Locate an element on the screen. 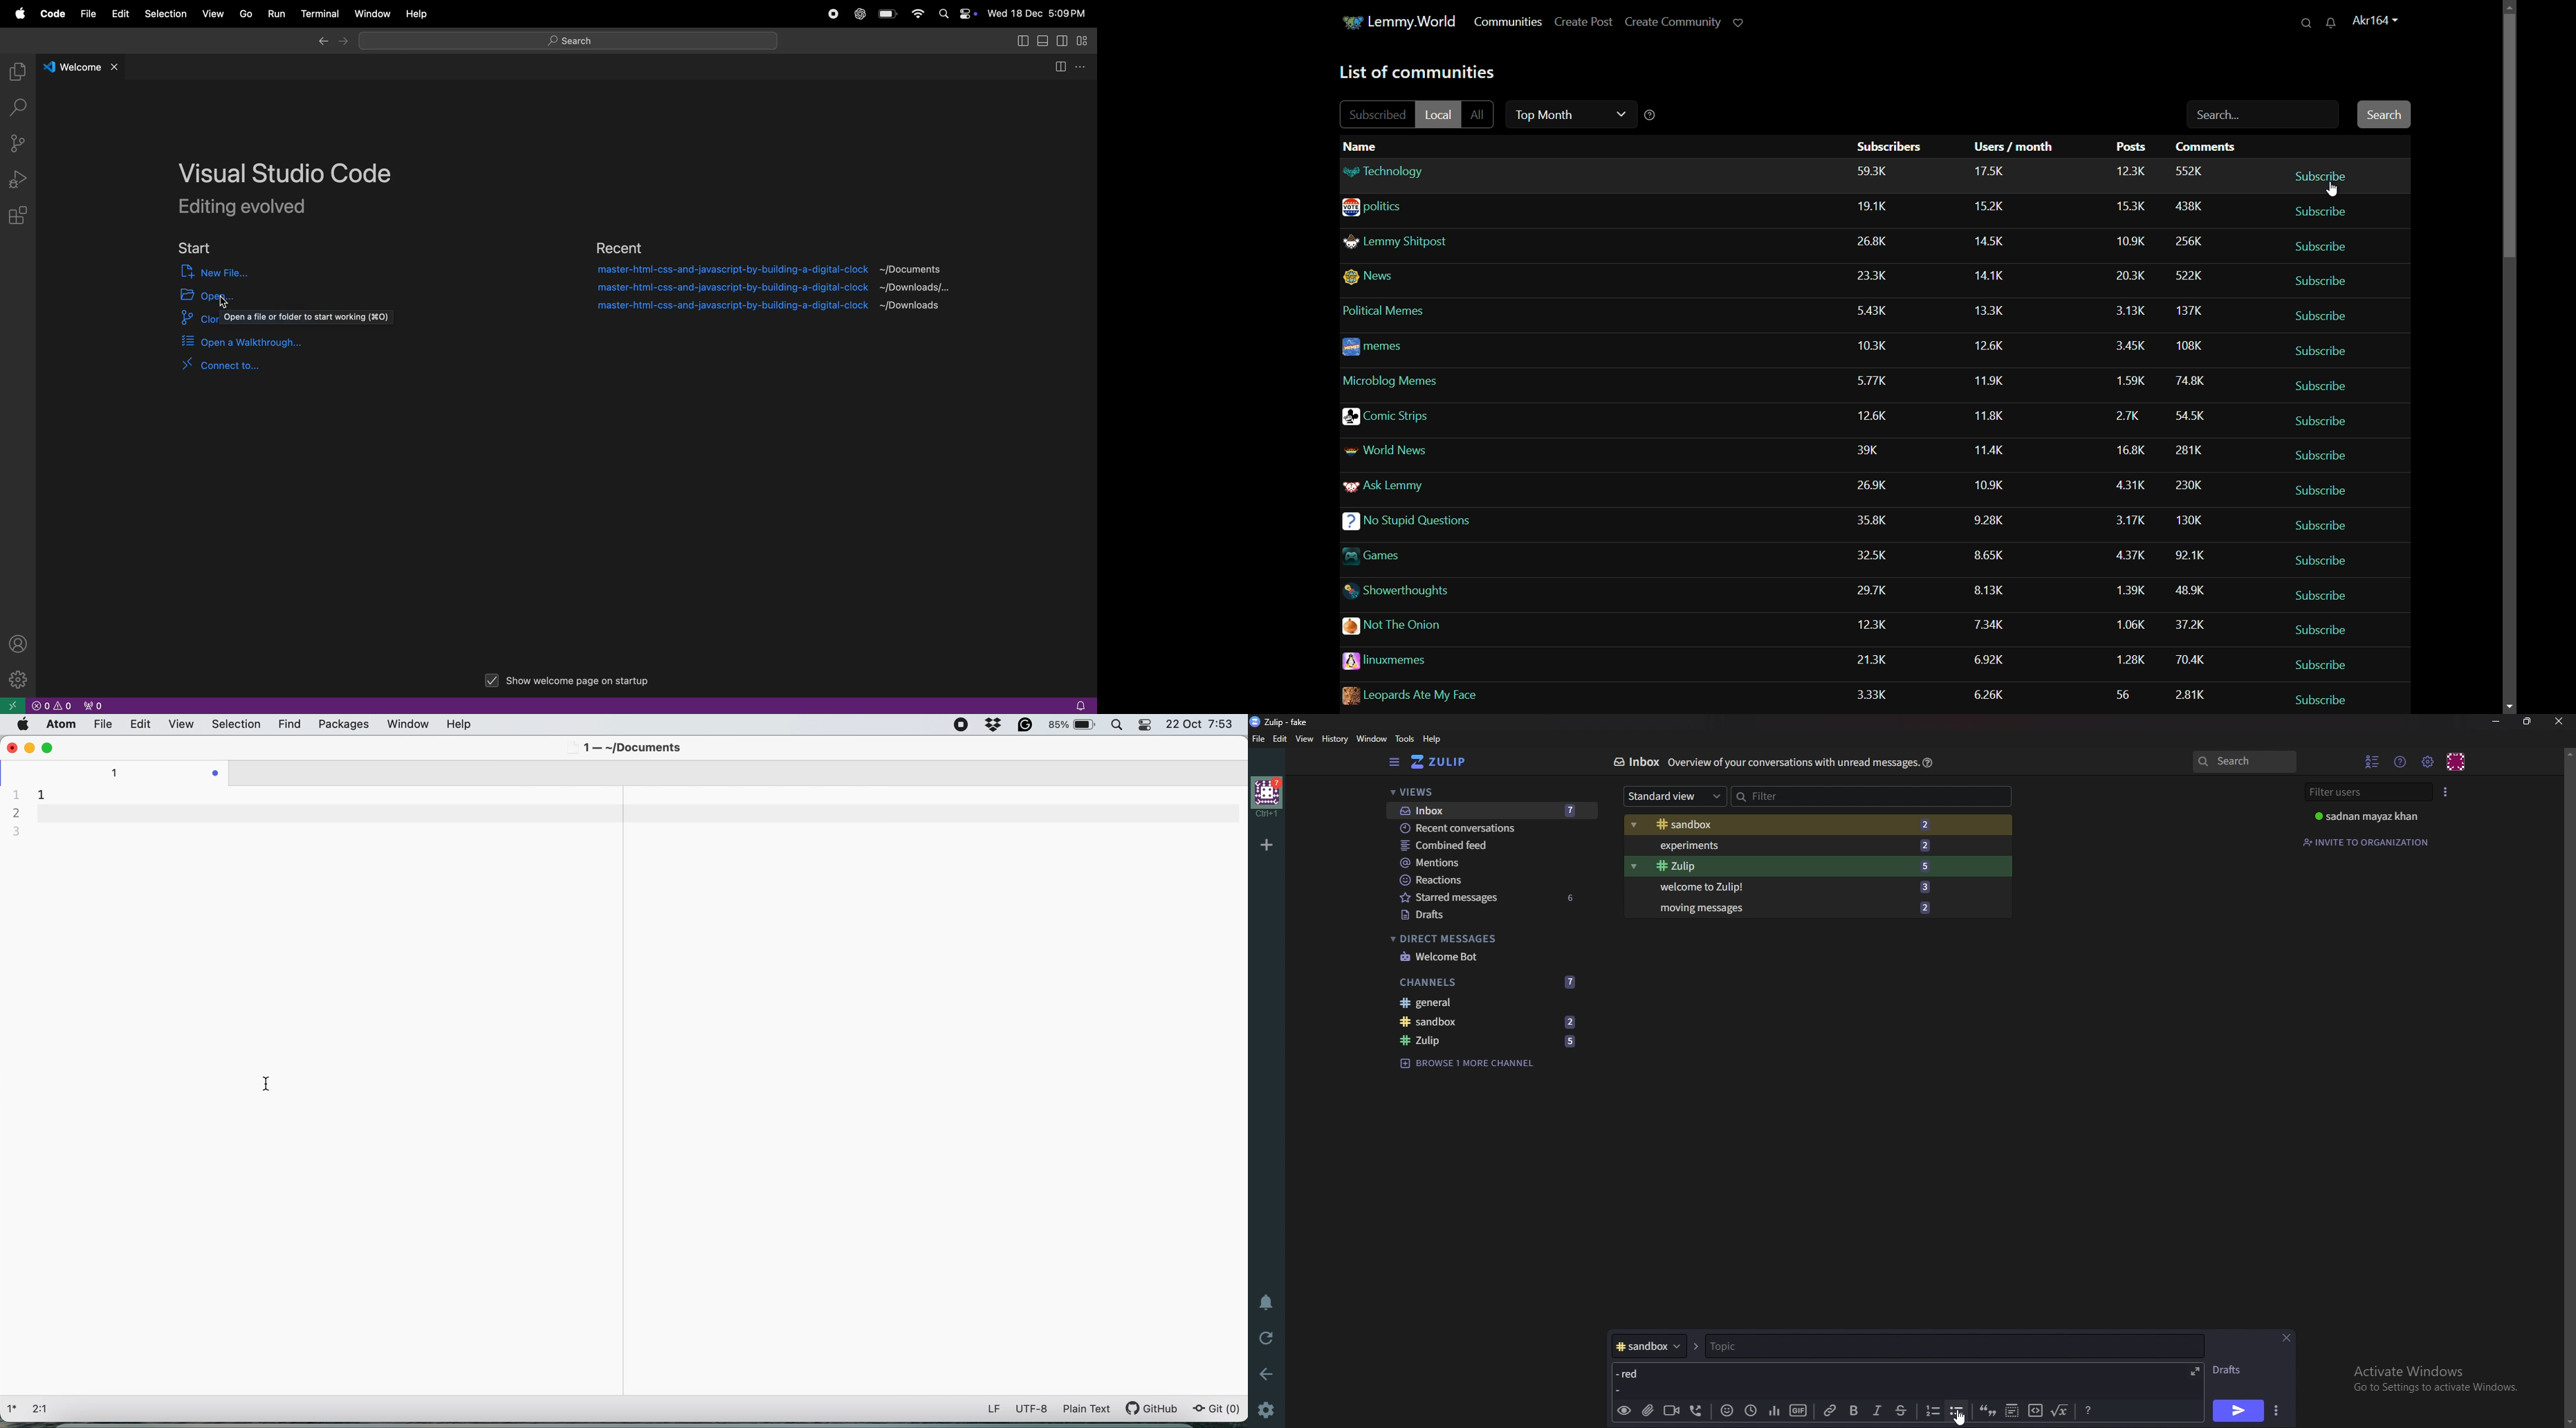  General is located at coordinates (1483, 1002).